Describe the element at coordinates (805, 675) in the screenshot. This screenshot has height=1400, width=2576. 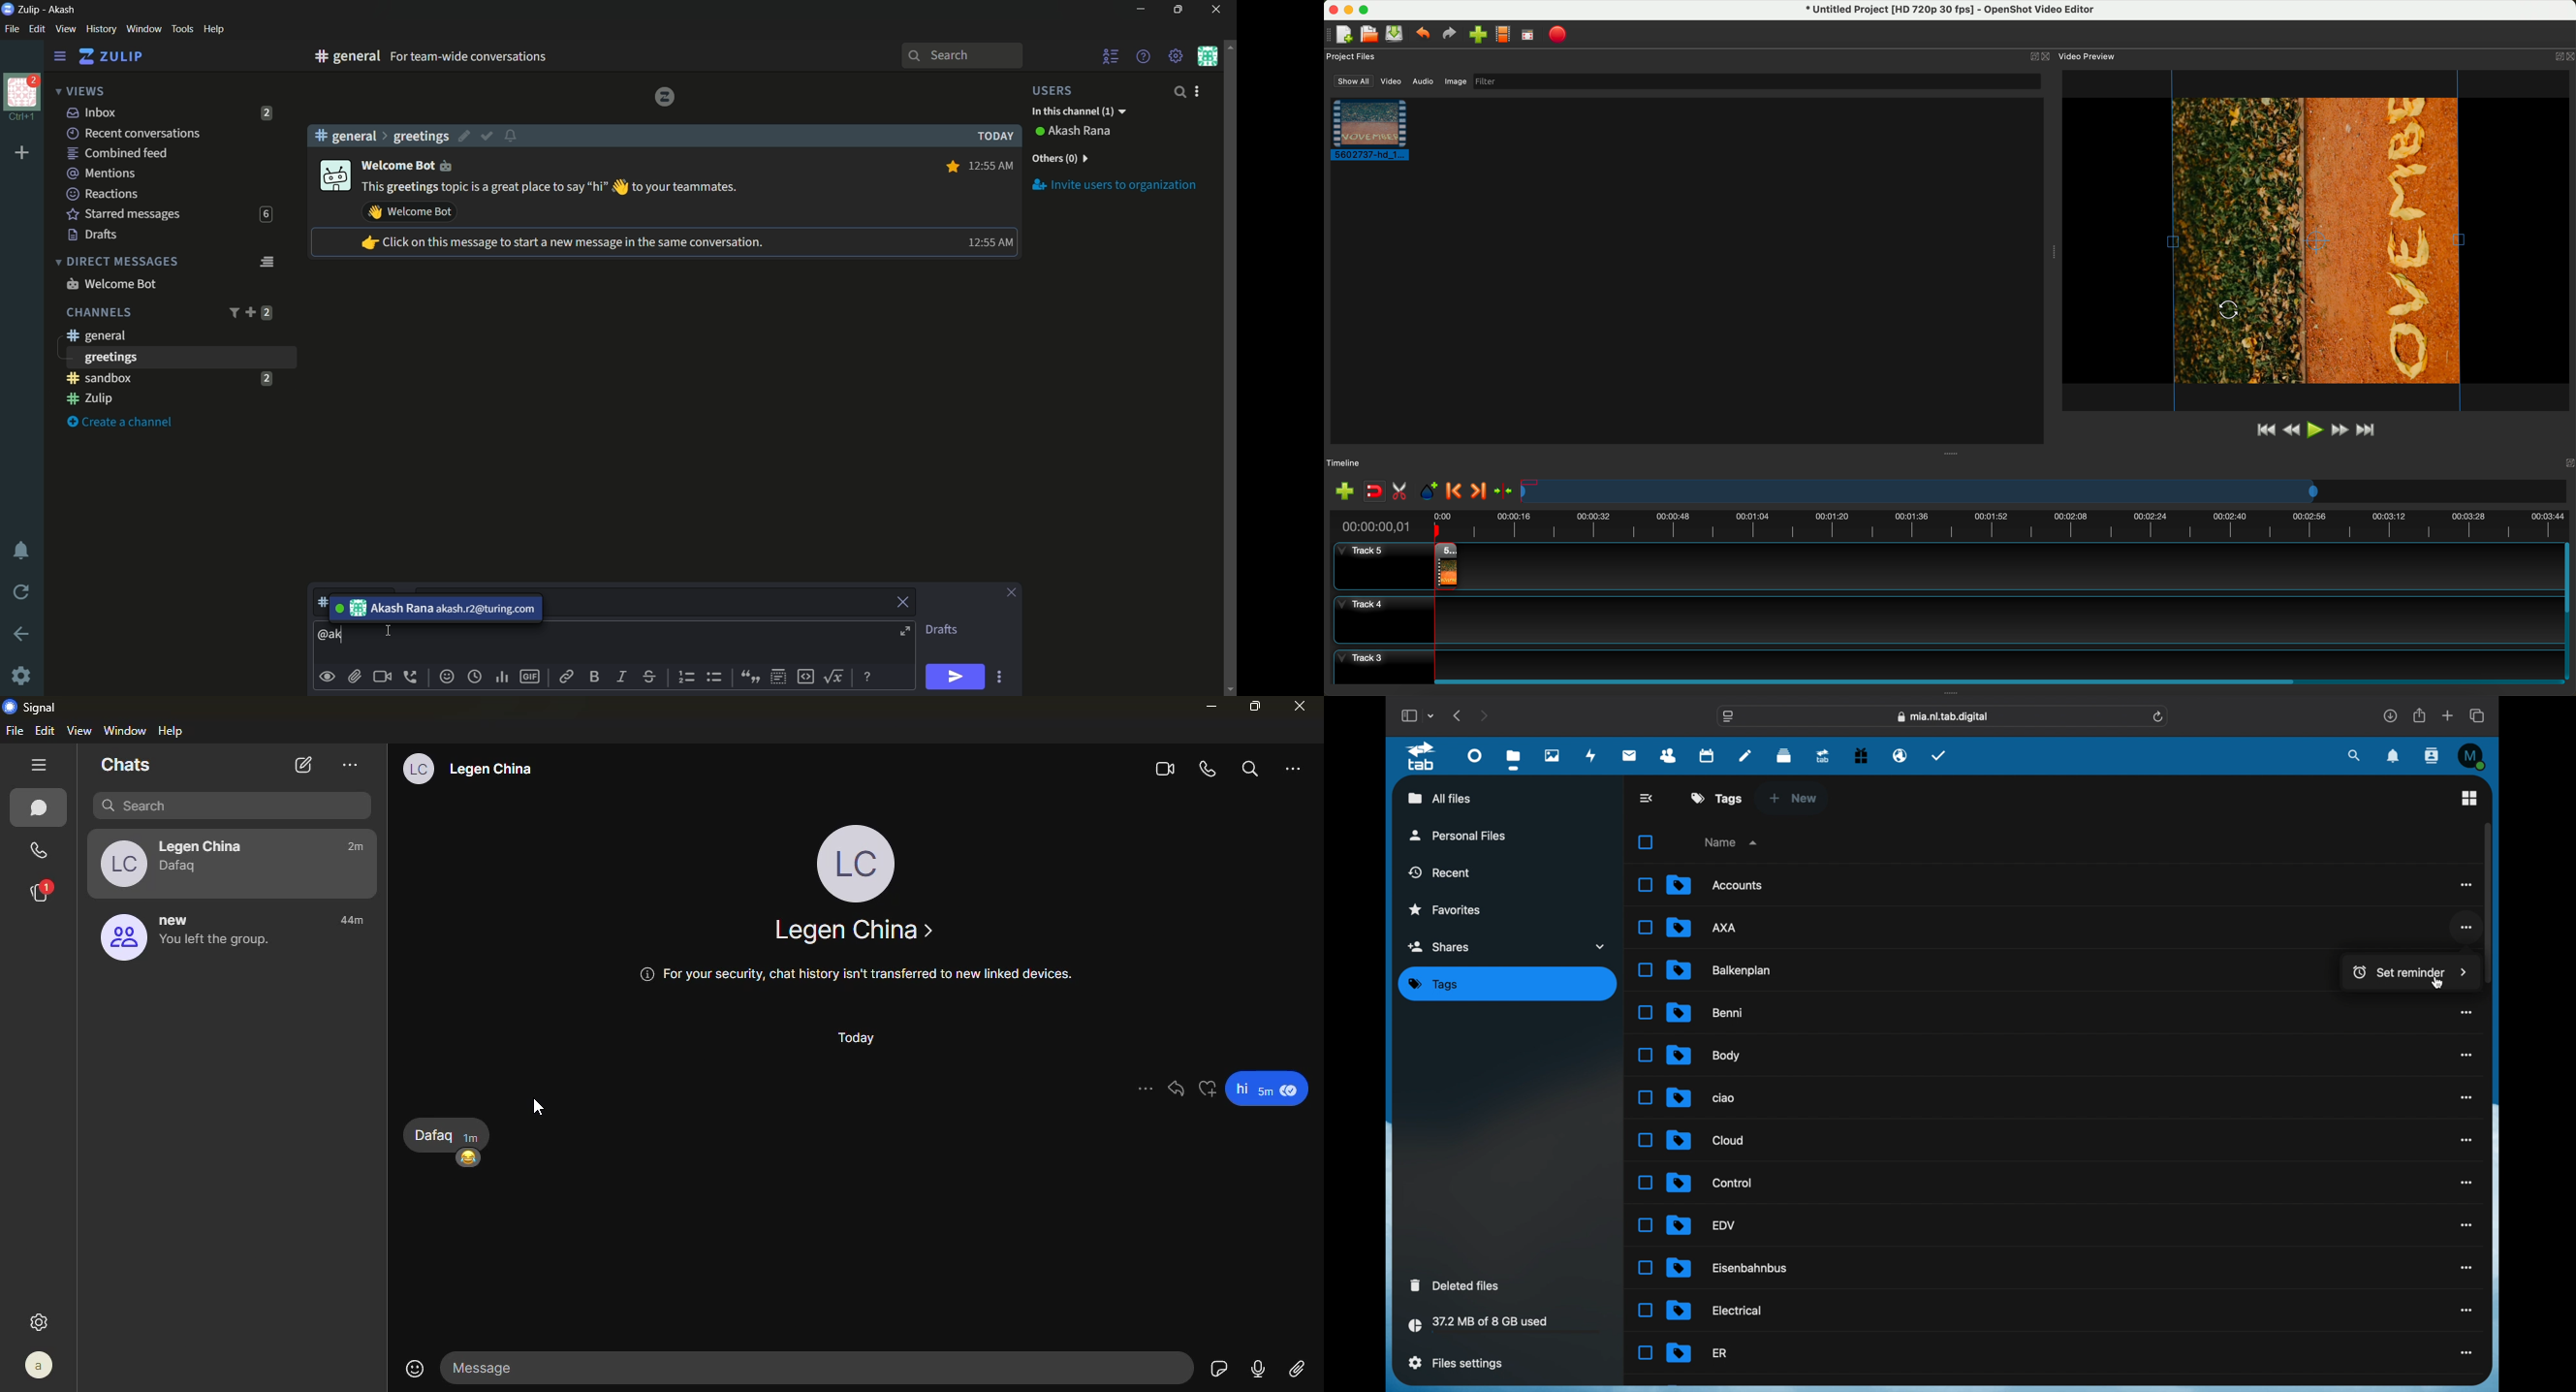
I see `code` at that location.